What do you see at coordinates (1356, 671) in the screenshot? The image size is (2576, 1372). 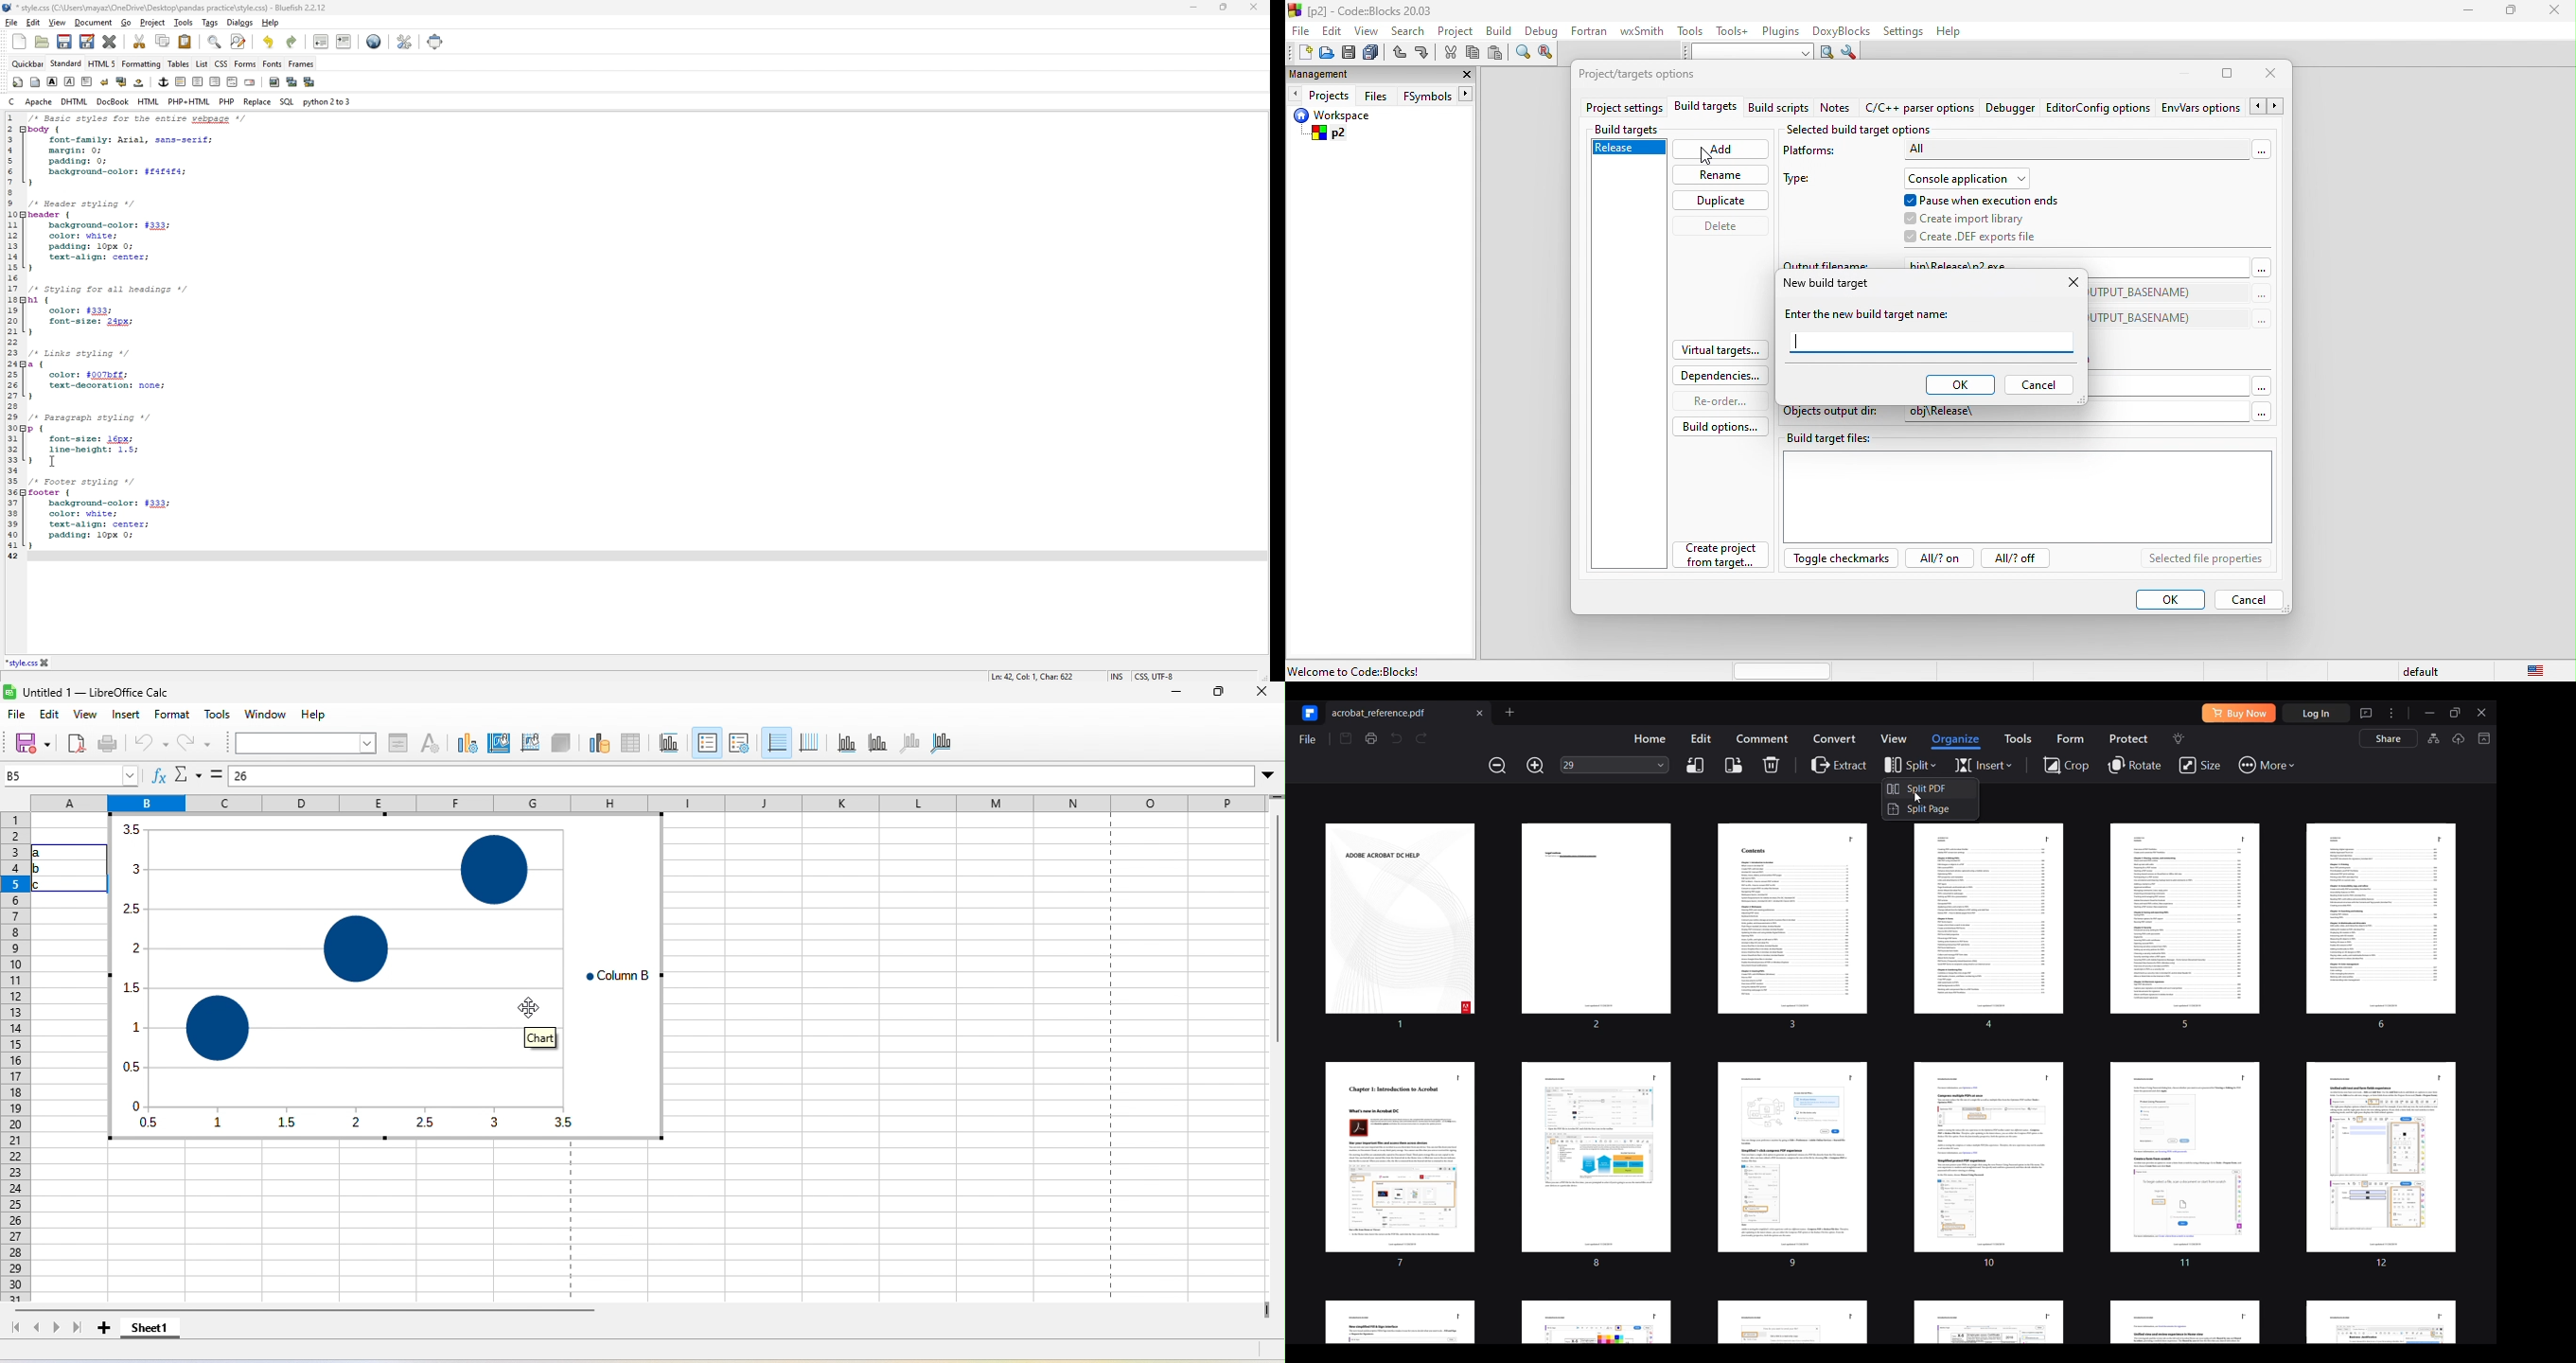 I see `Welcome to Code::Blocks!` at bounding box center [1356, 671].